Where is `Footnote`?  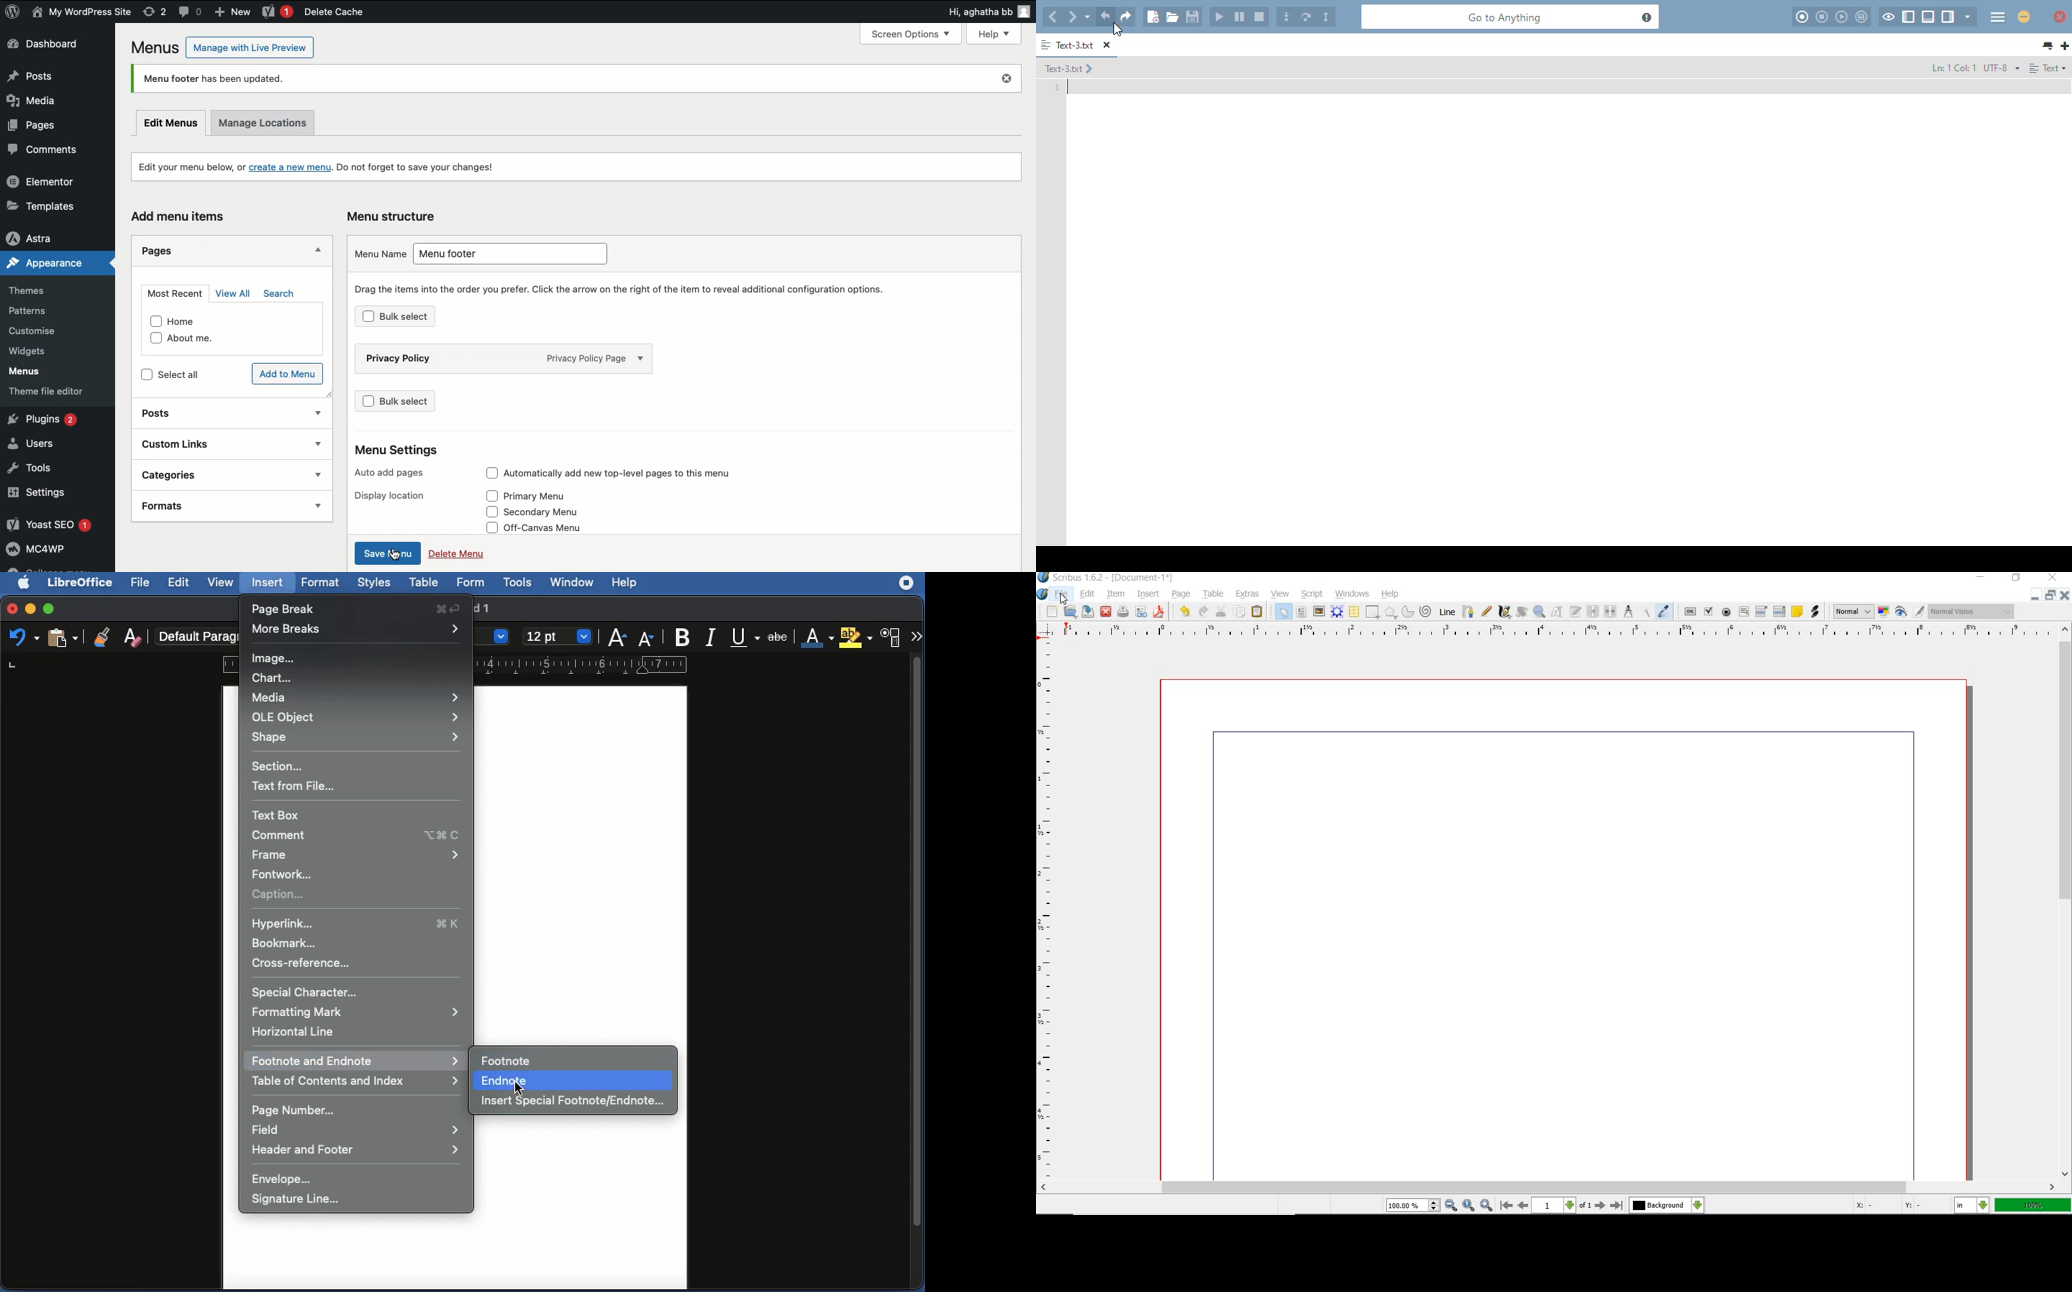 Footnote is located at coordinates (510, 1061).